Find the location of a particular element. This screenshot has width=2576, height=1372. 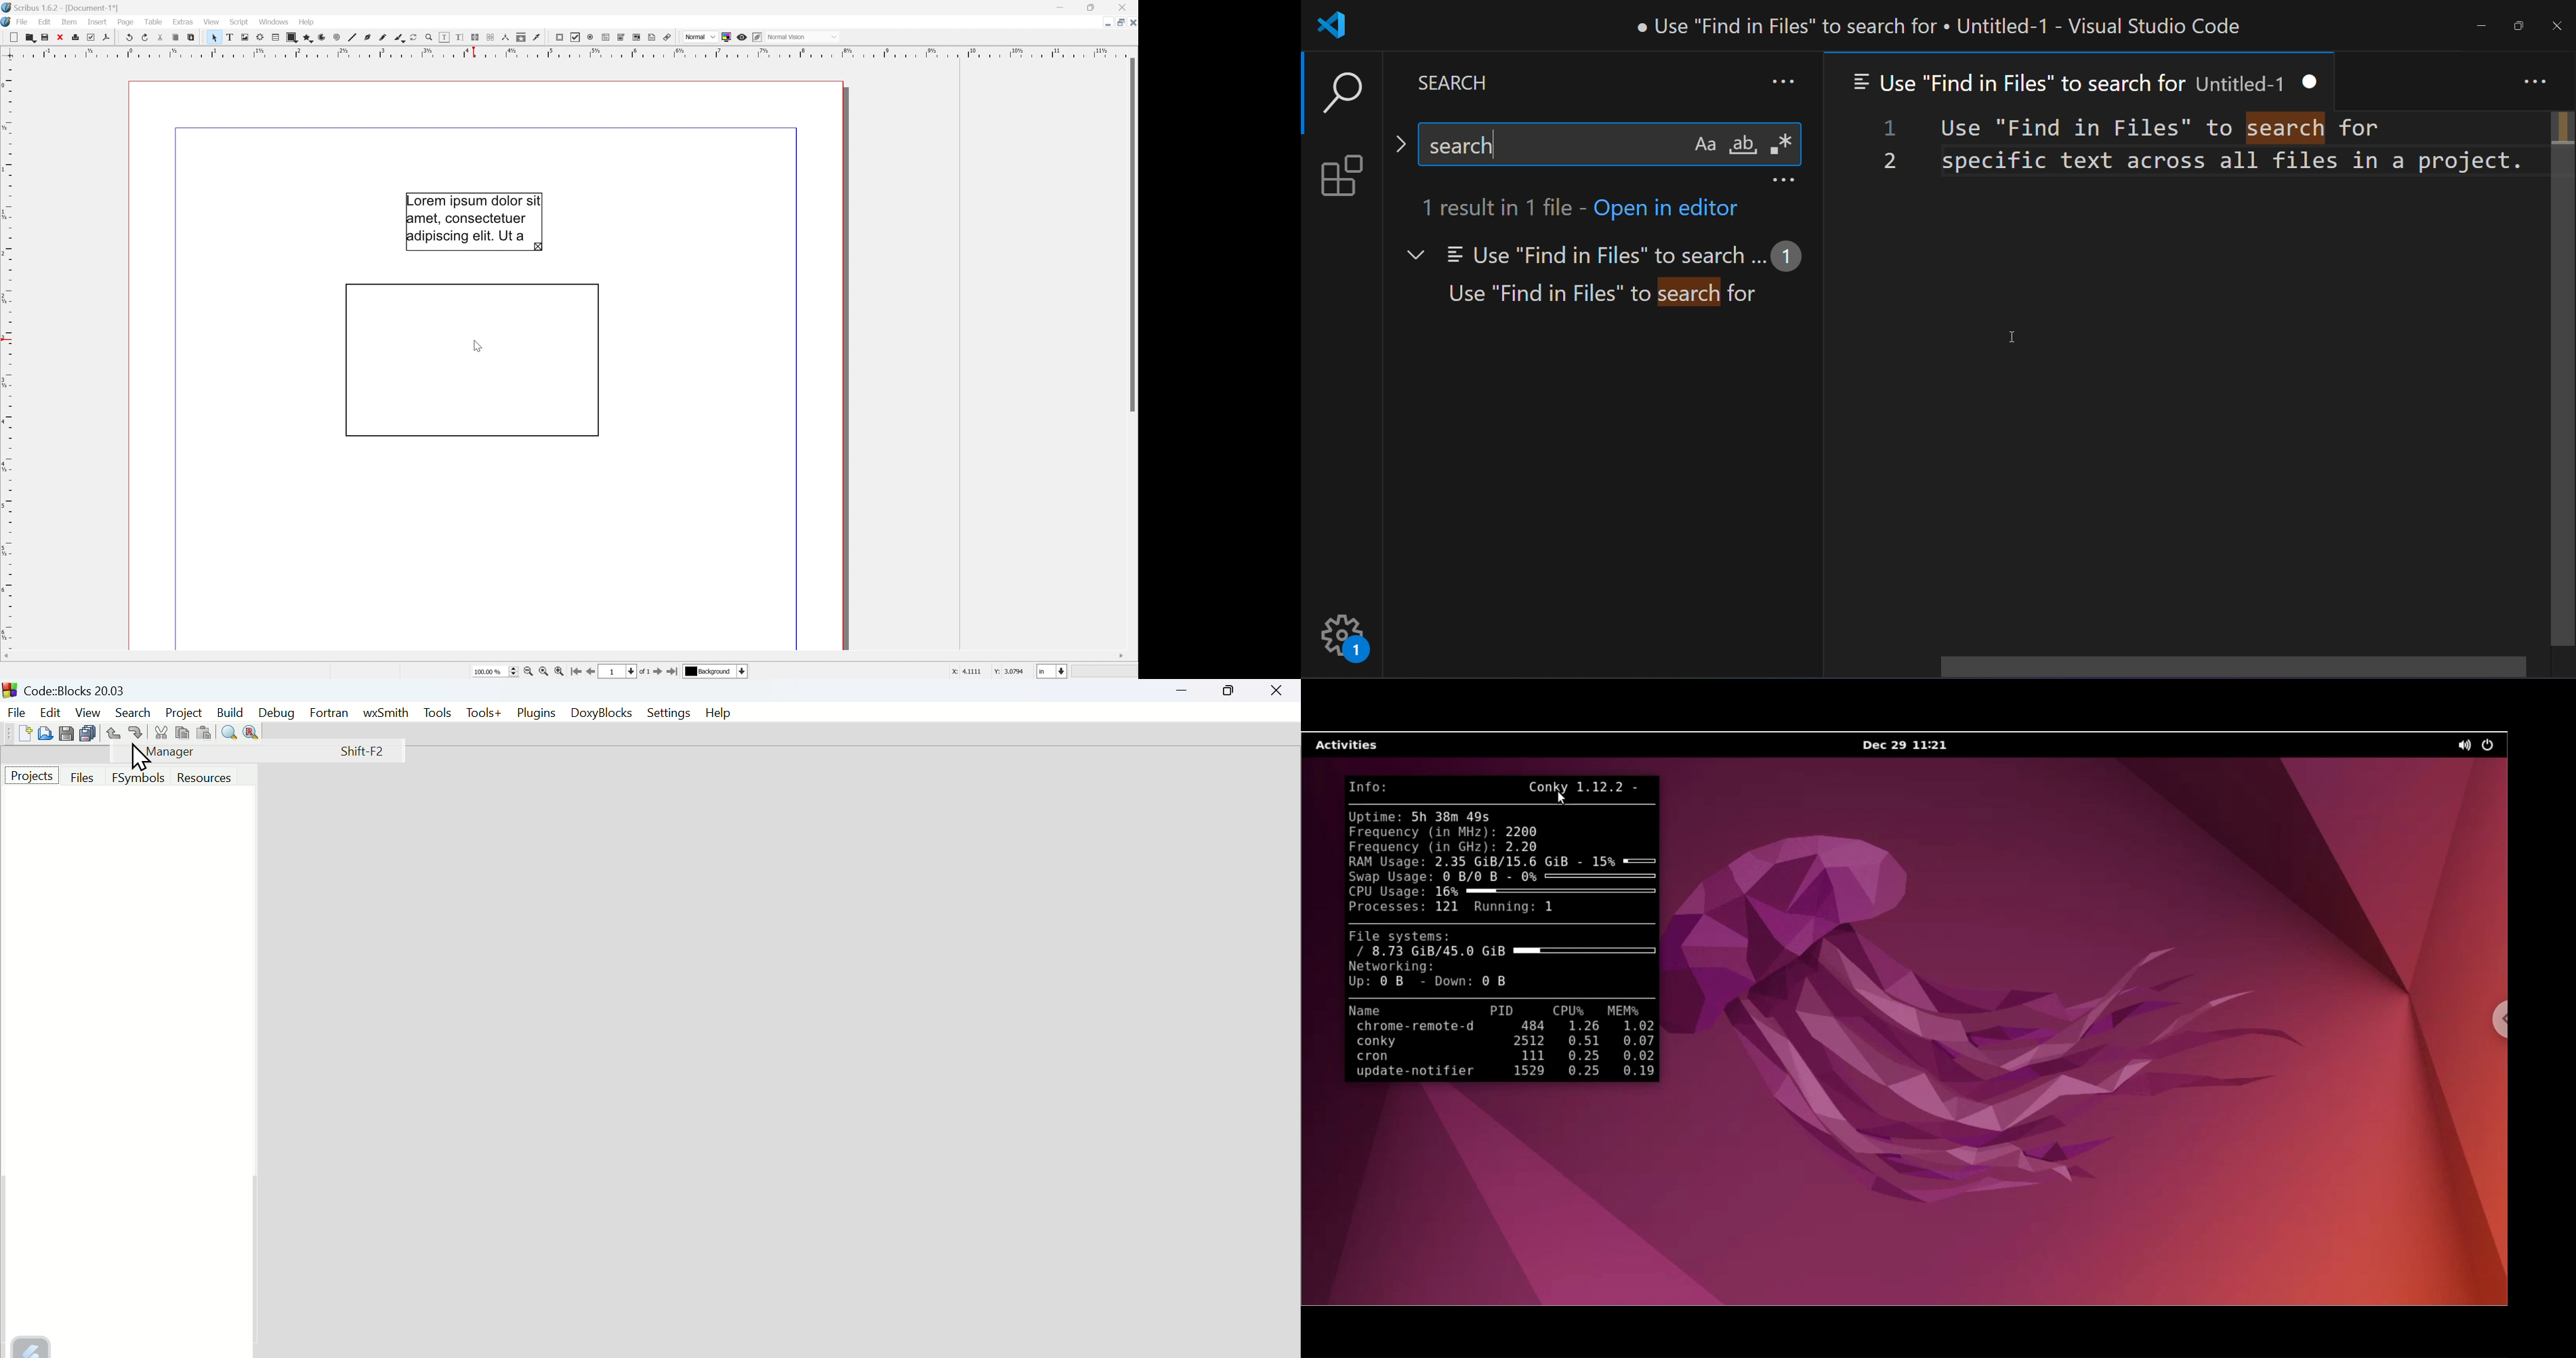

PDF Checkbox is located at coordinates (576, 37).